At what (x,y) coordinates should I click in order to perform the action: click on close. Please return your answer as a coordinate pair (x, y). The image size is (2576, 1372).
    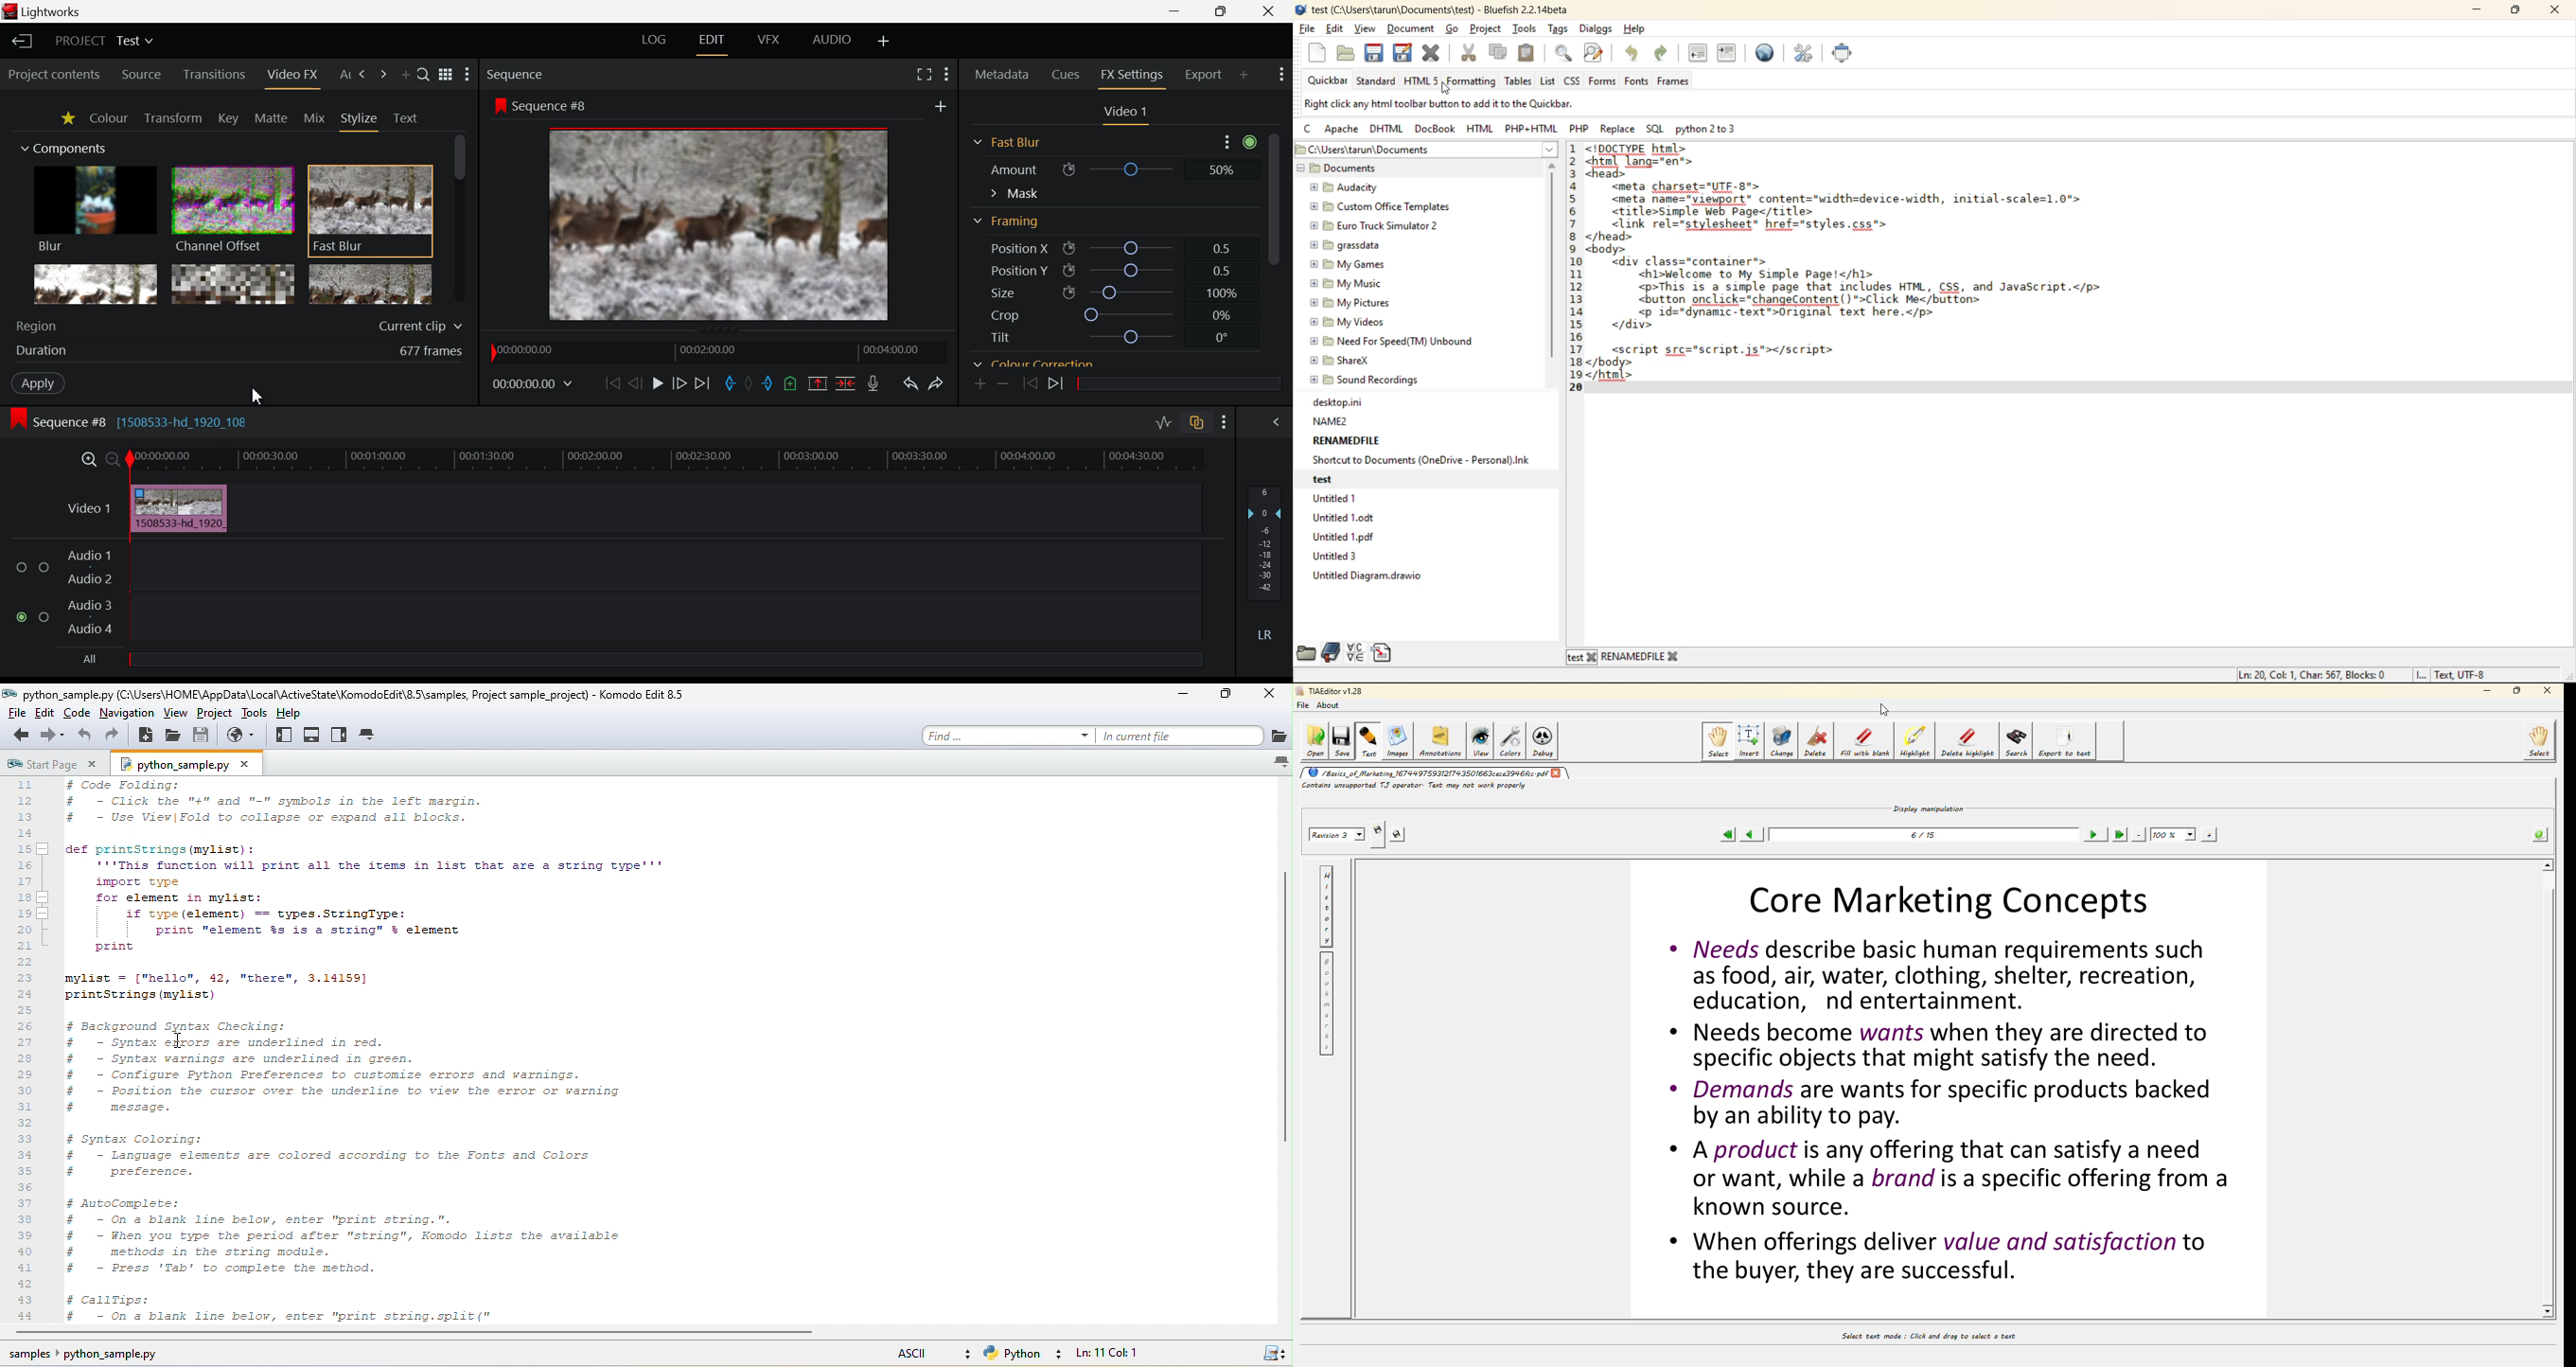
    Looking at the image, I should click on (2549, 689).